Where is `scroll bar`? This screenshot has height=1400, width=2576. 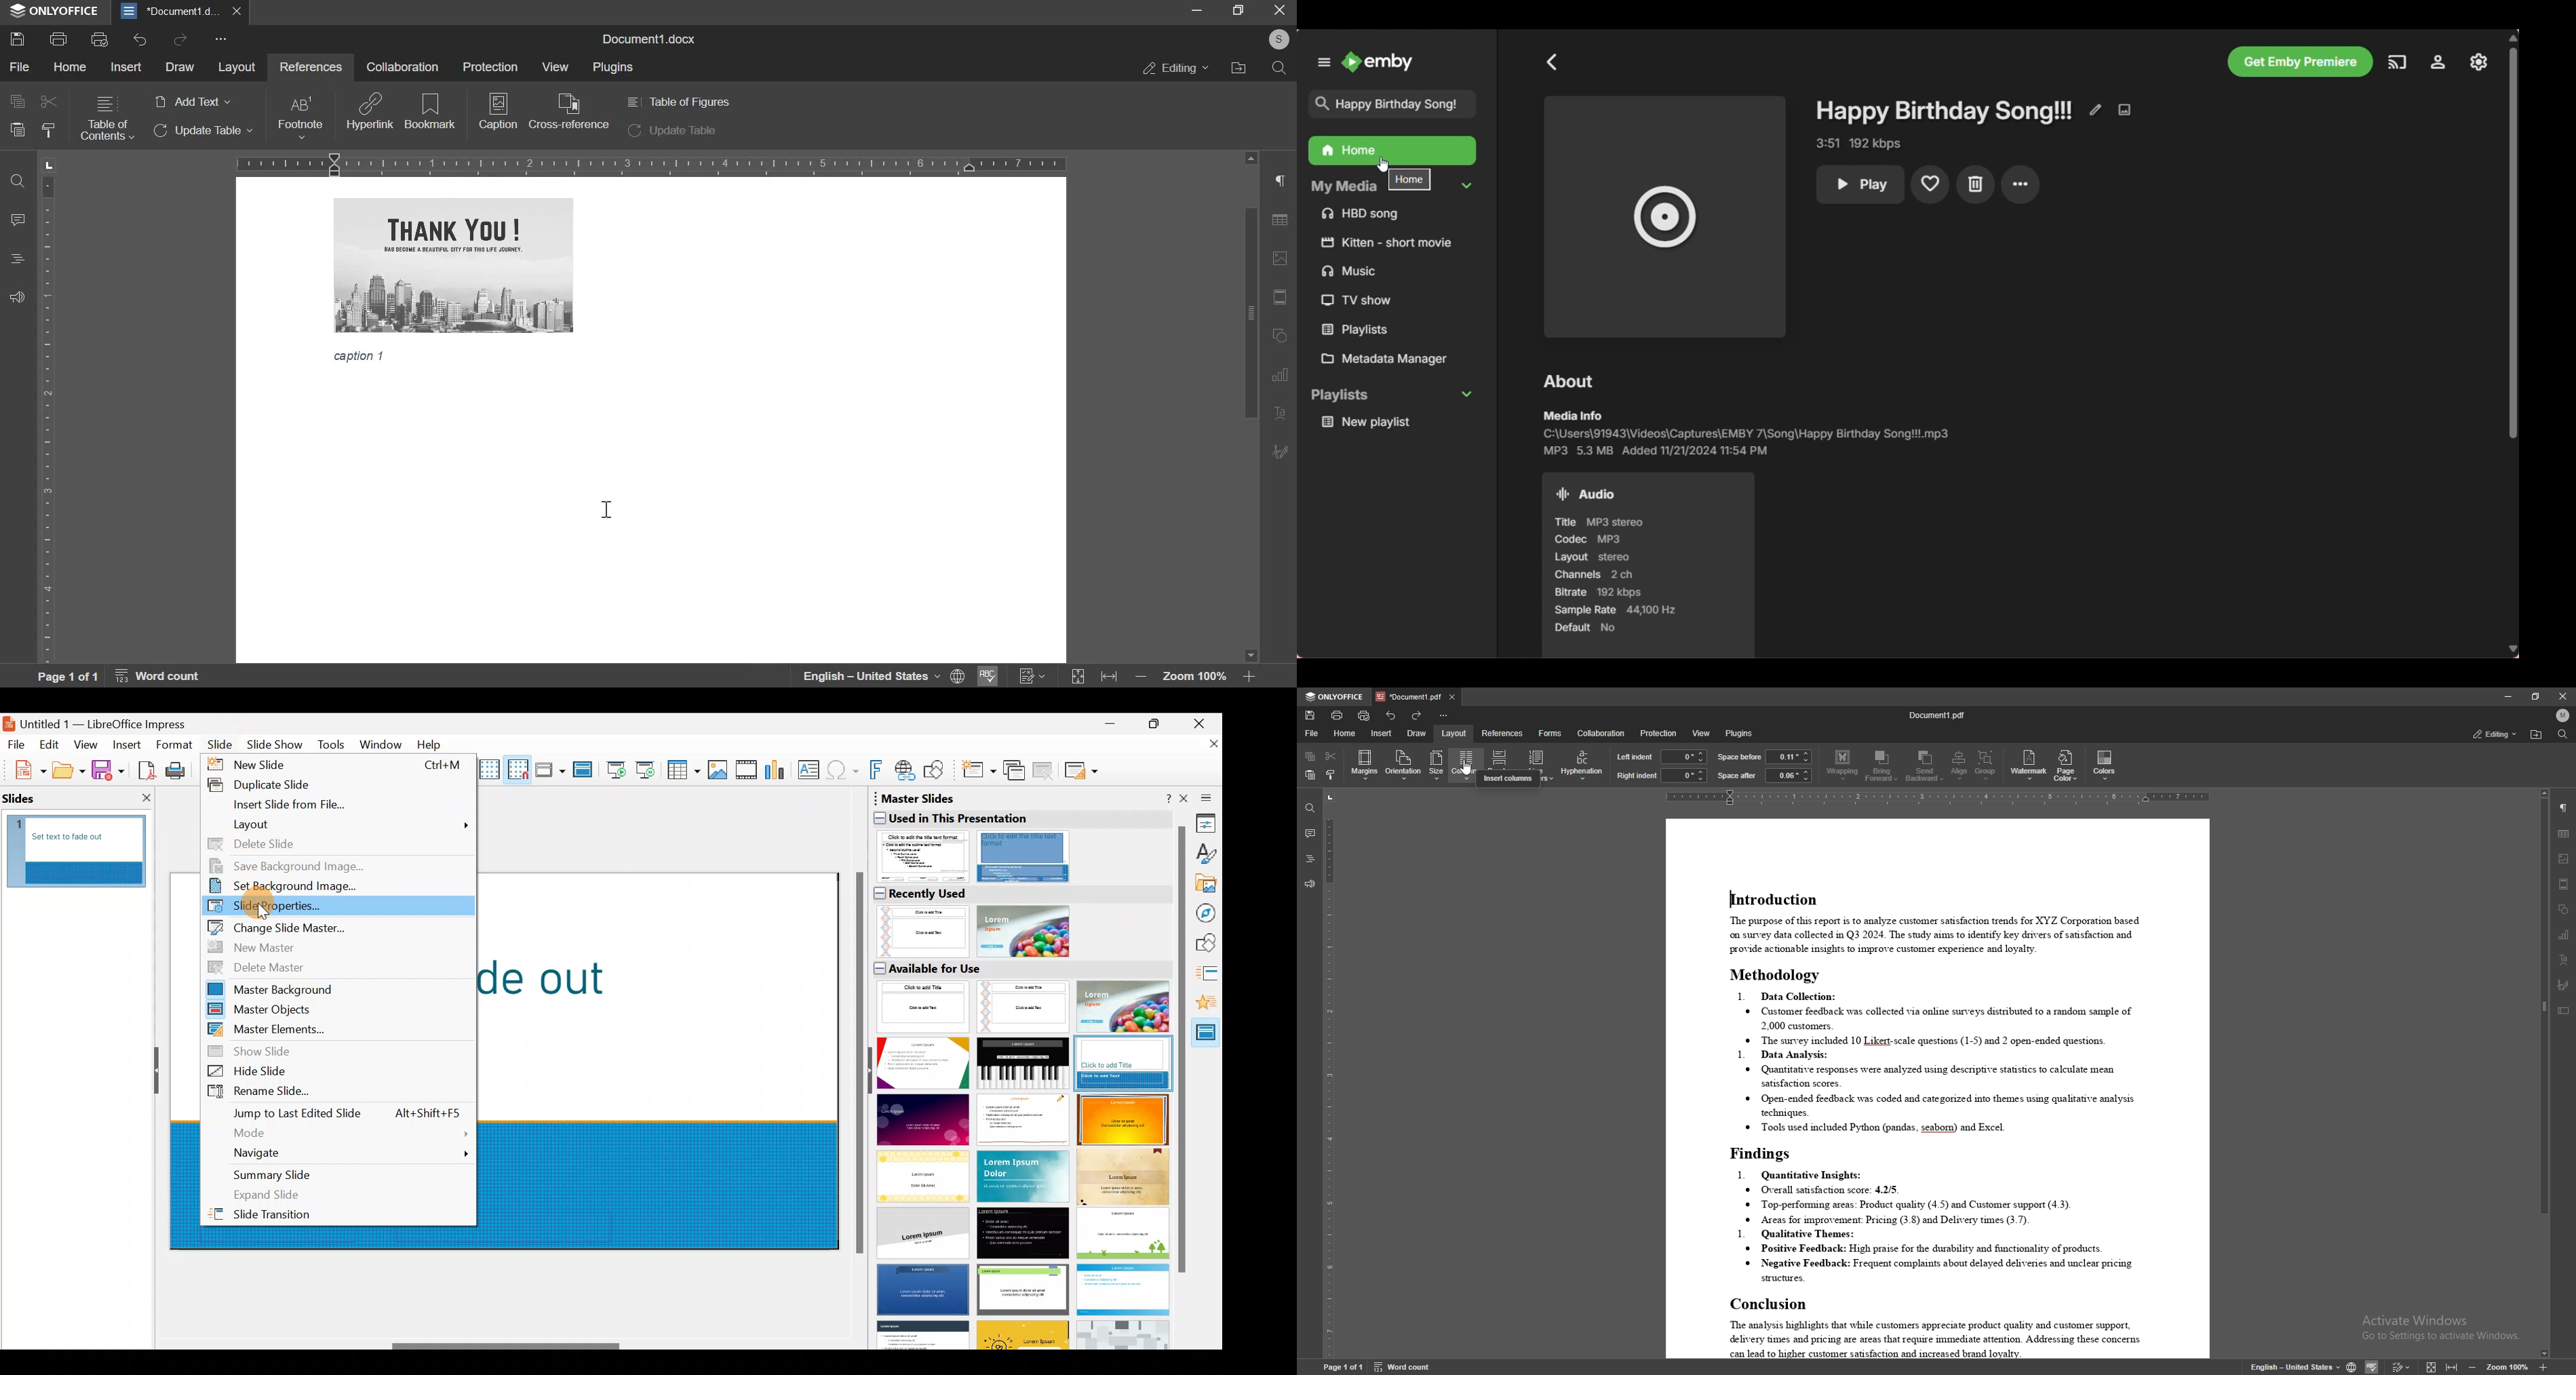 scroll bar is located at coordinates (1181, 1052).